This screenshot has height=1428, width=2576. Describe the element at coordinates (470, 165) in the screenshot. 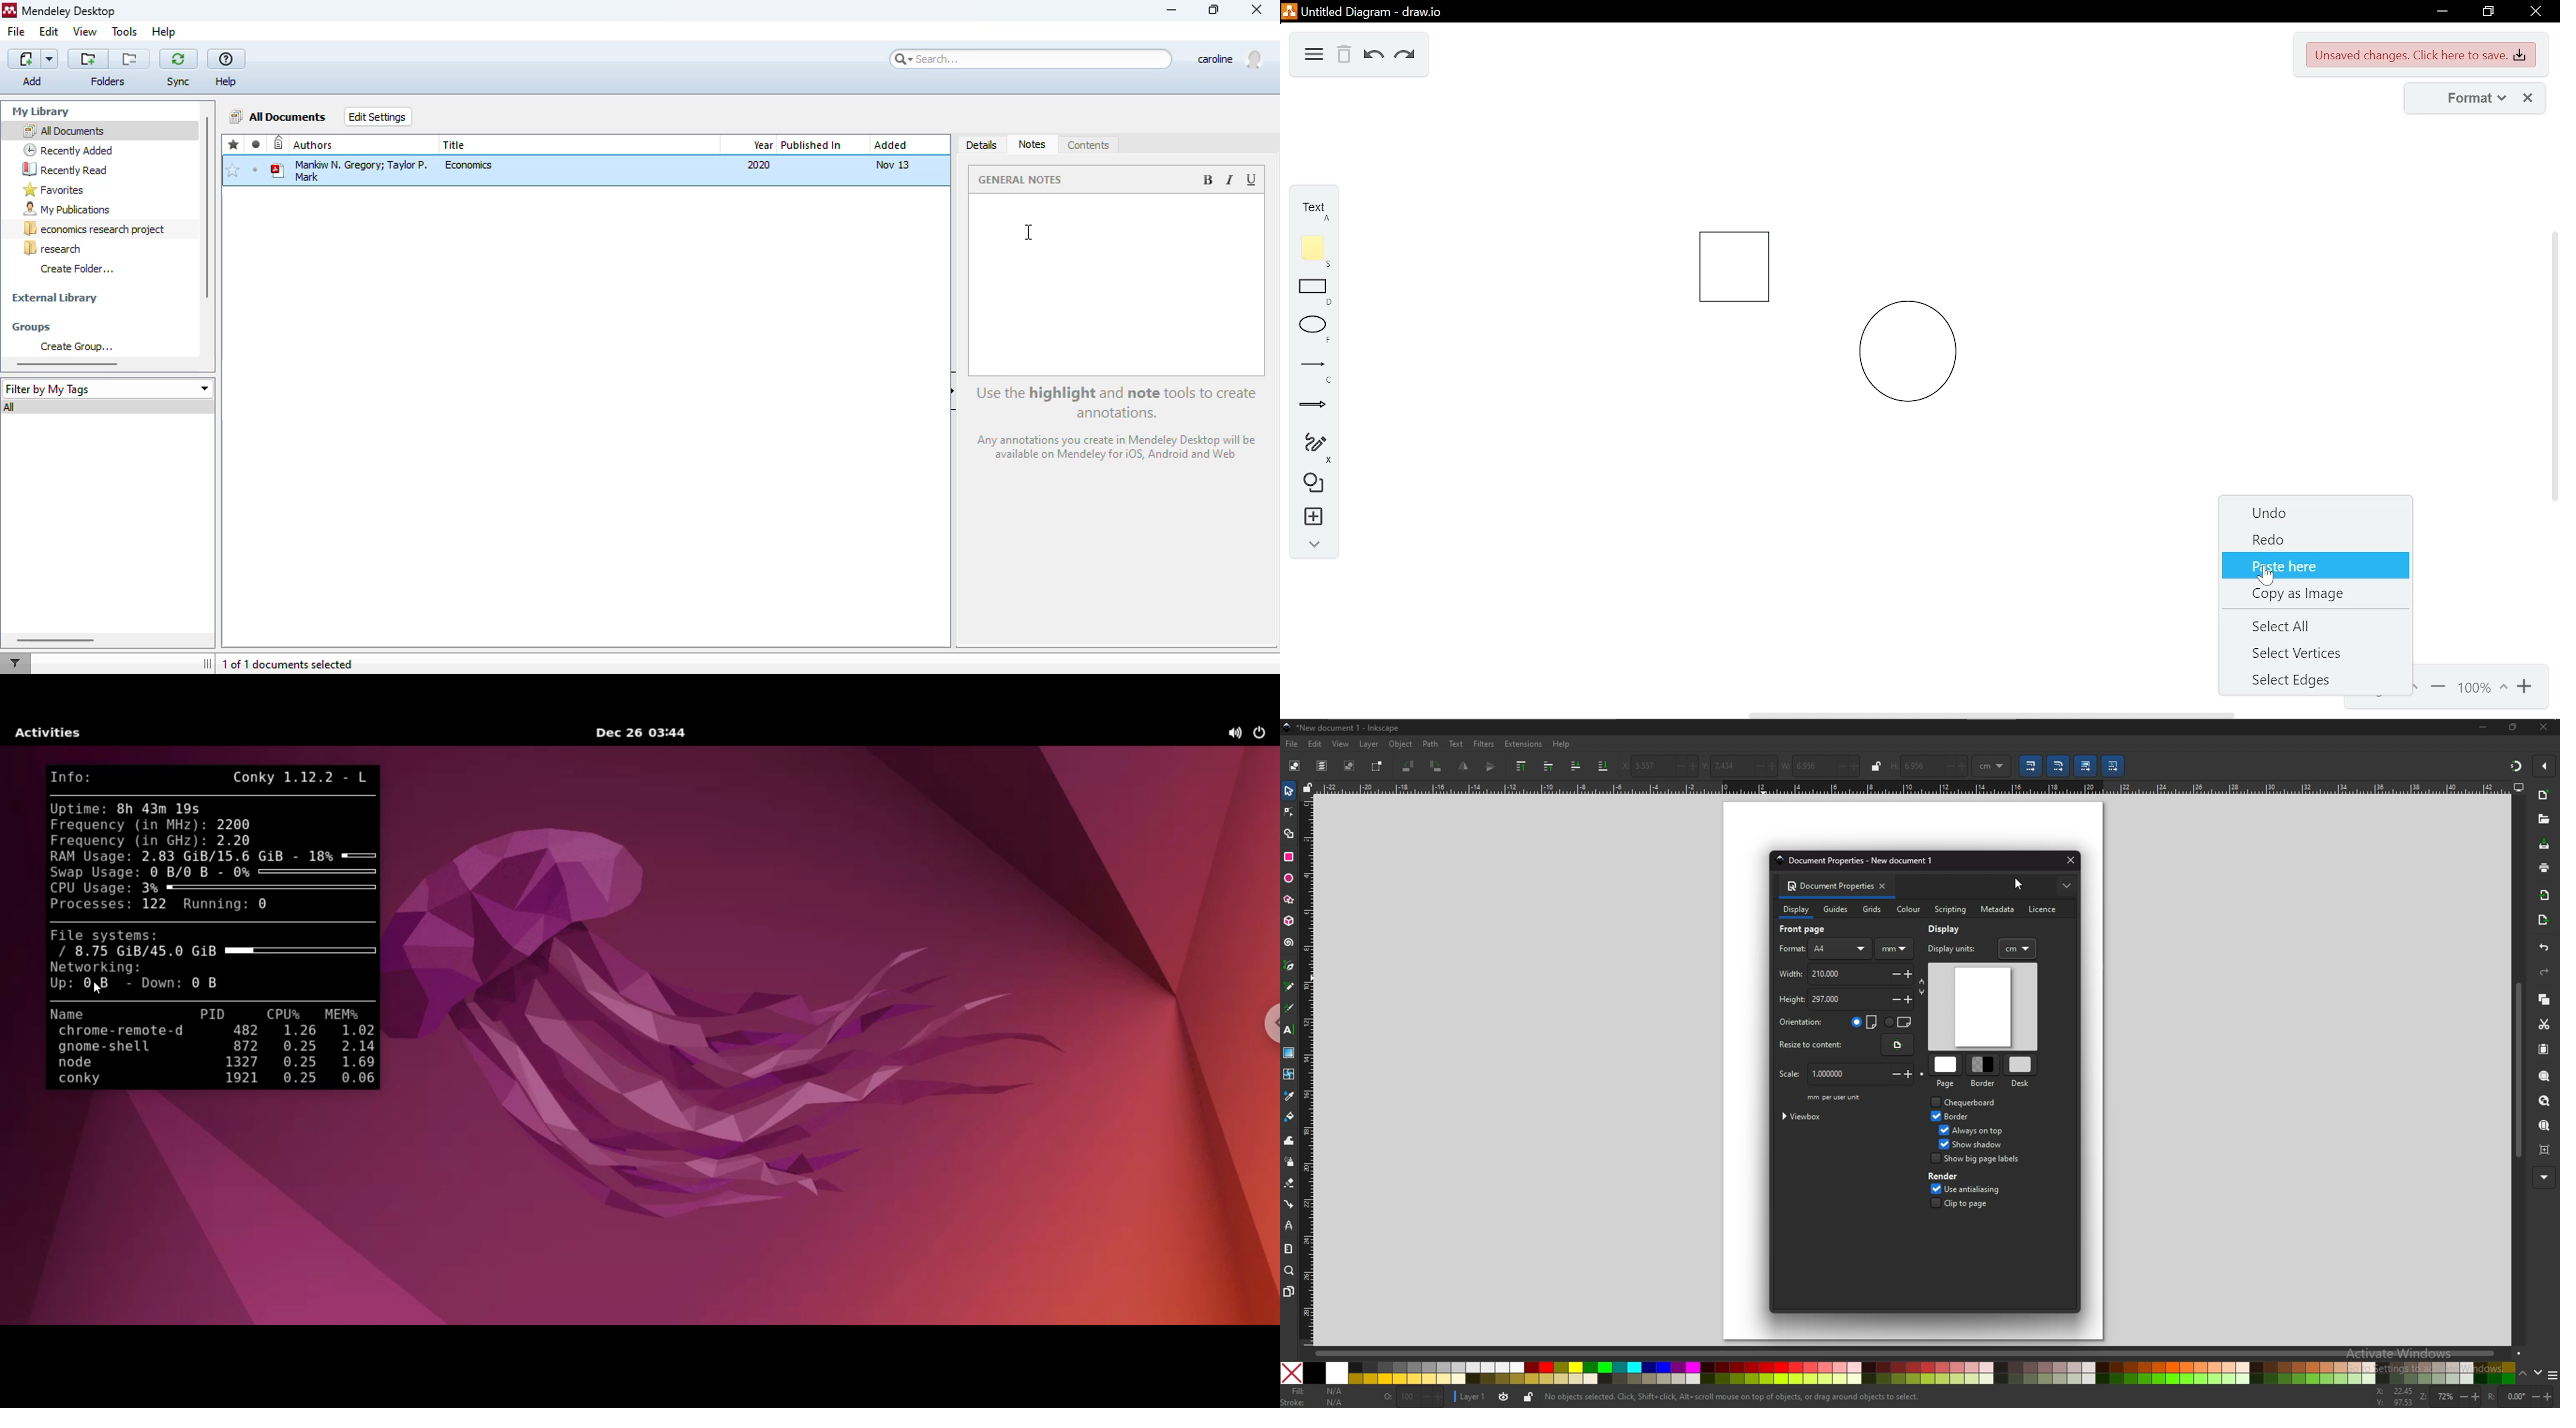

I see `economics` at that location.